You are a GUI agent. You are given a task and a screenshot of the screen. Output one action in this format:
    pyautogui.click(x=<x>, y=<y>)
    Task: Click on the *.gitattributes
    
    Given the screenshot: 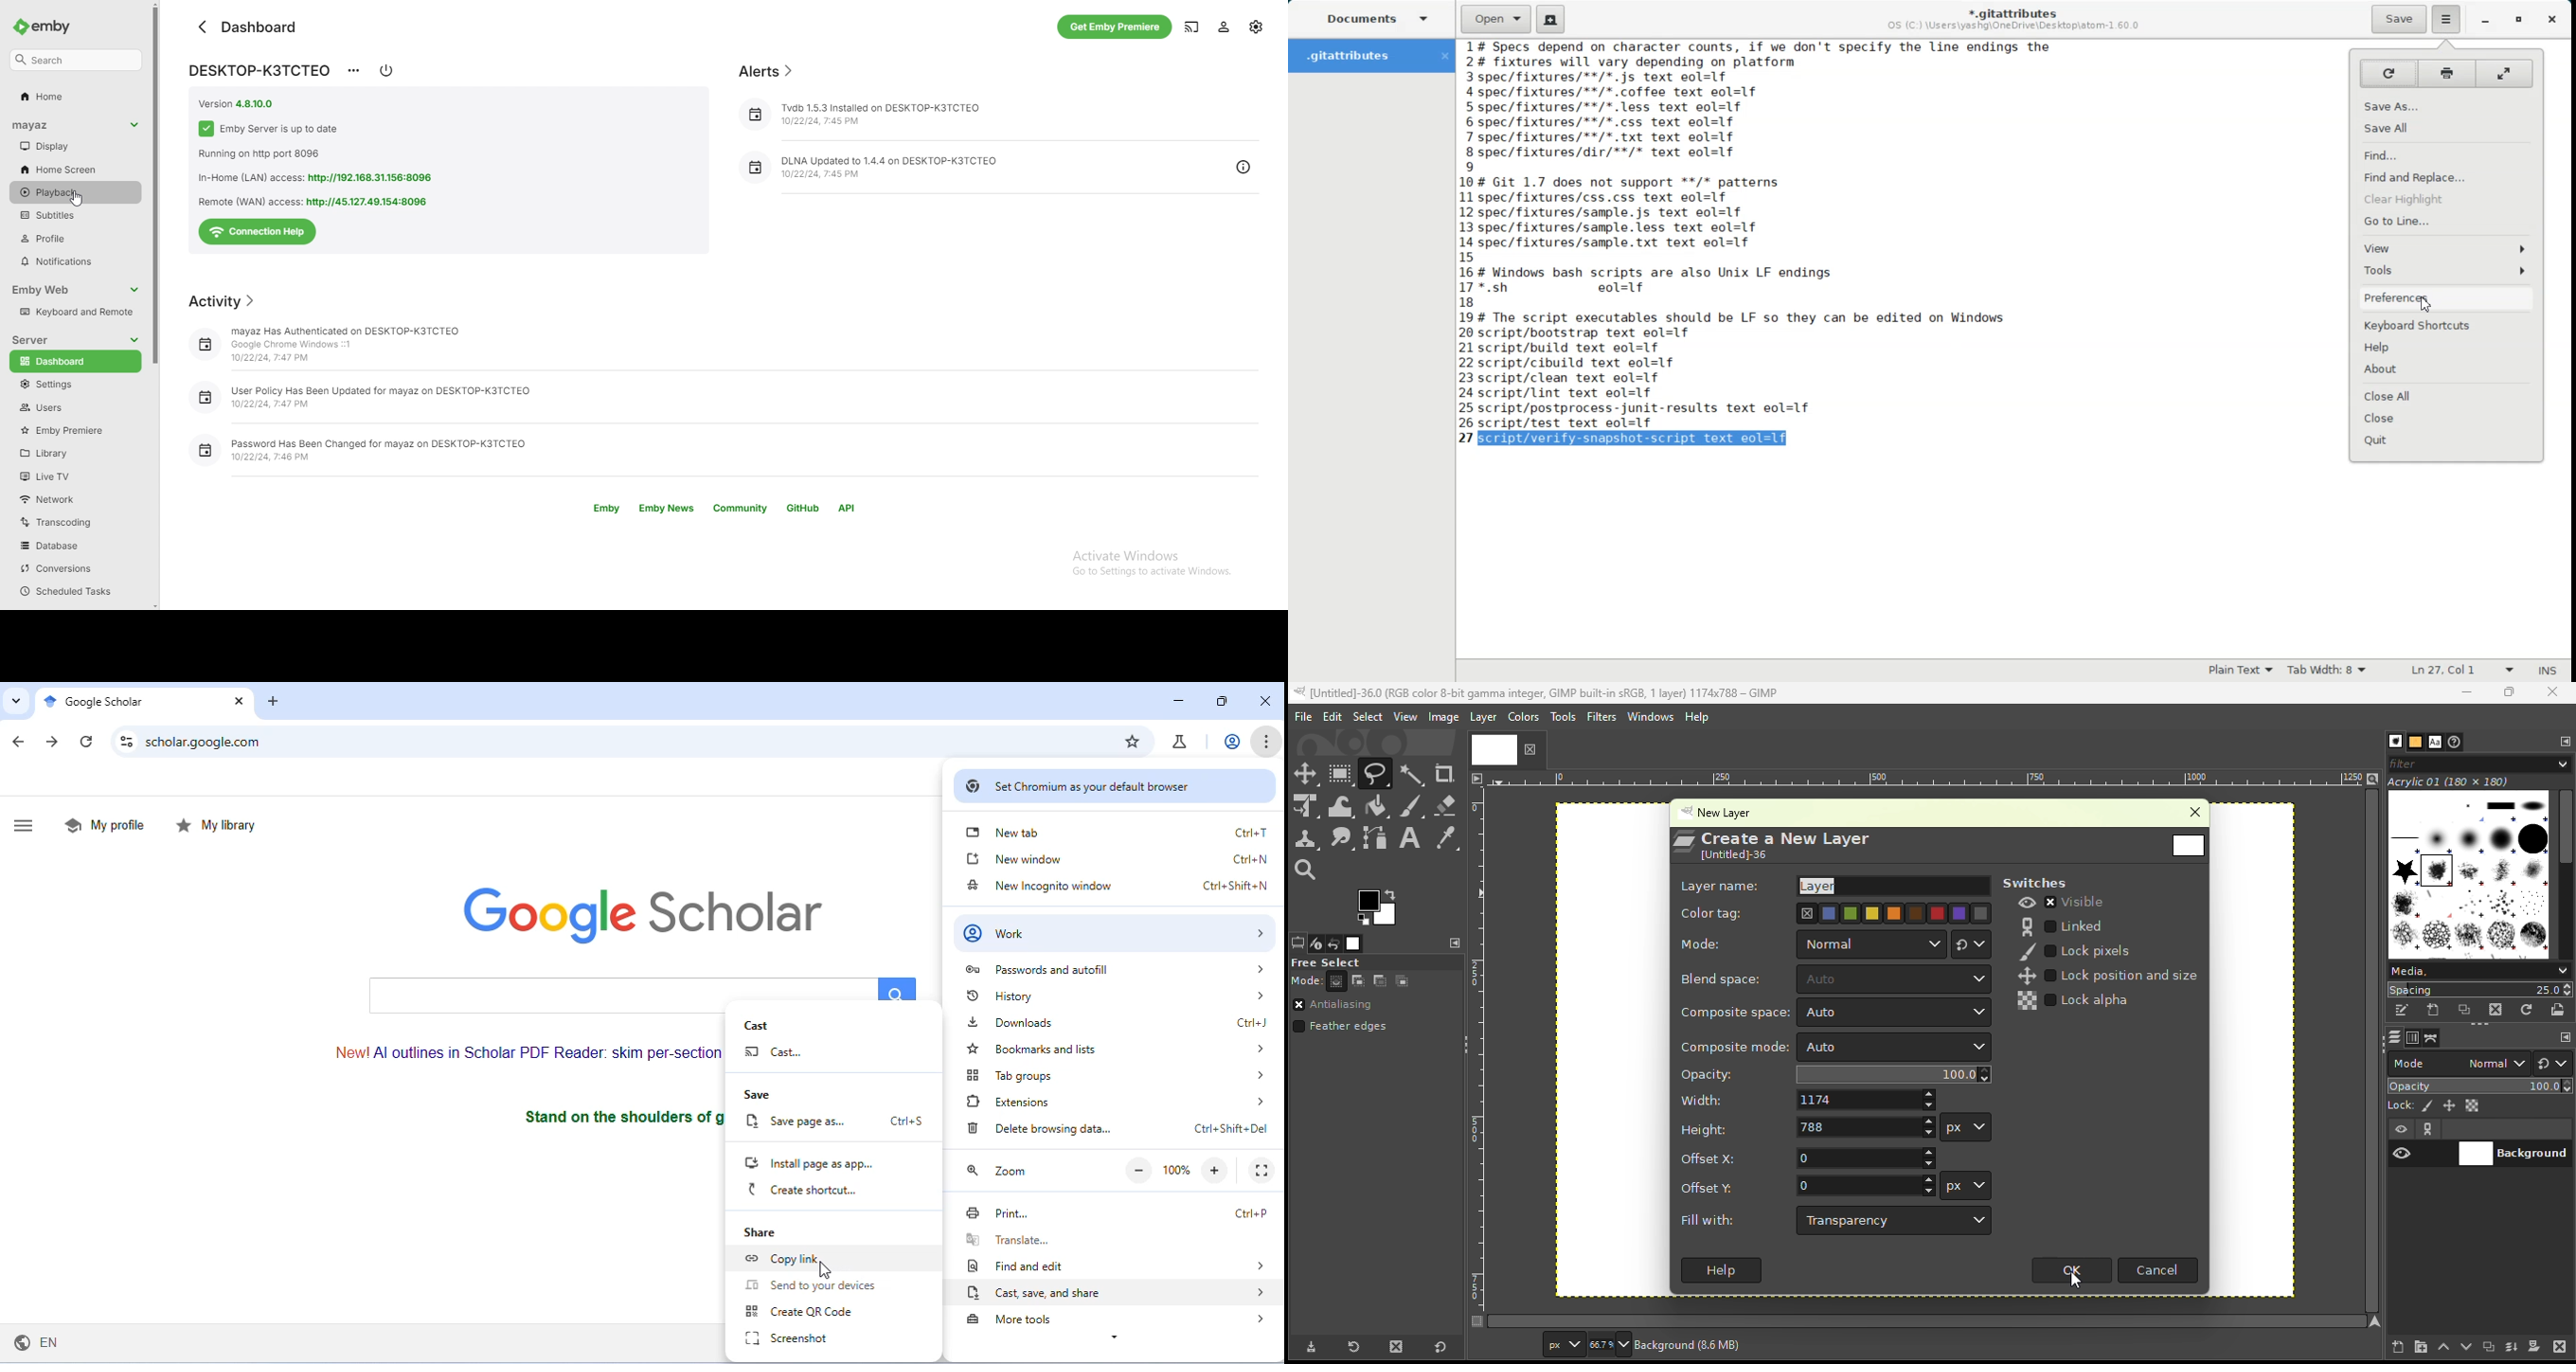 What is the action you would take?
    pyautogui.click(x=2010, y=10)
    